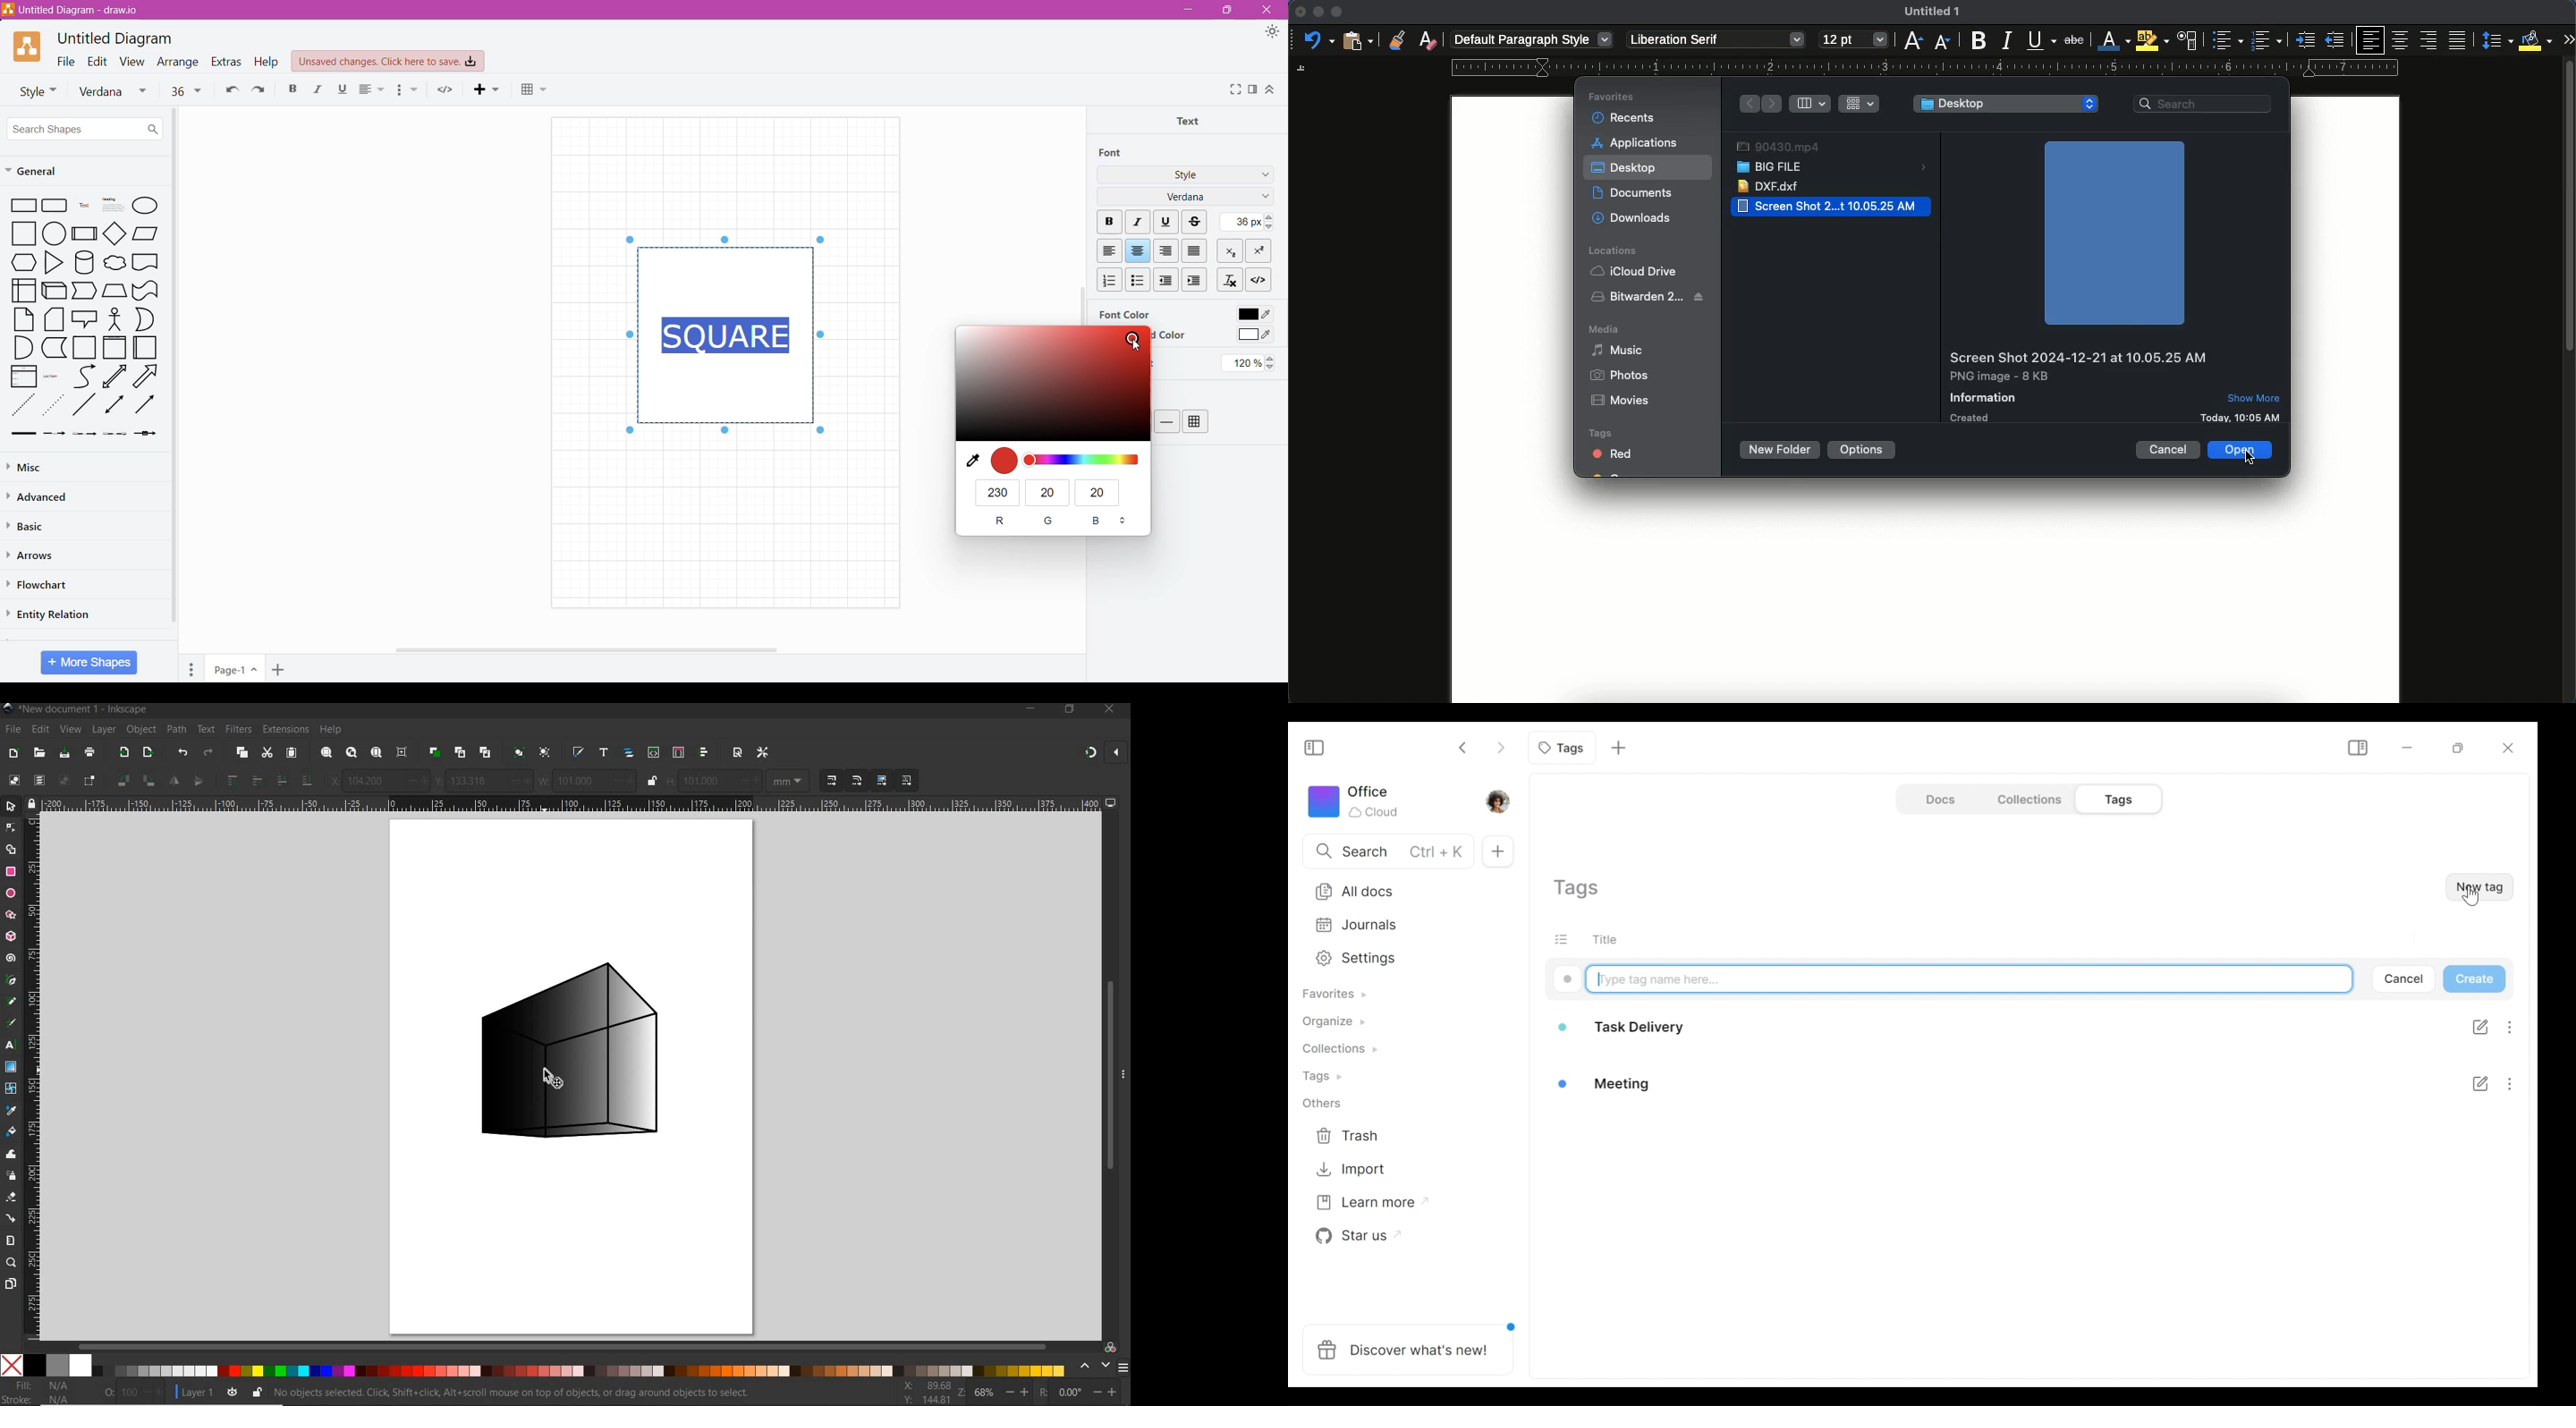 The image size is (2576, 1428). I want to click on Set Line height, so click(1251, 363).